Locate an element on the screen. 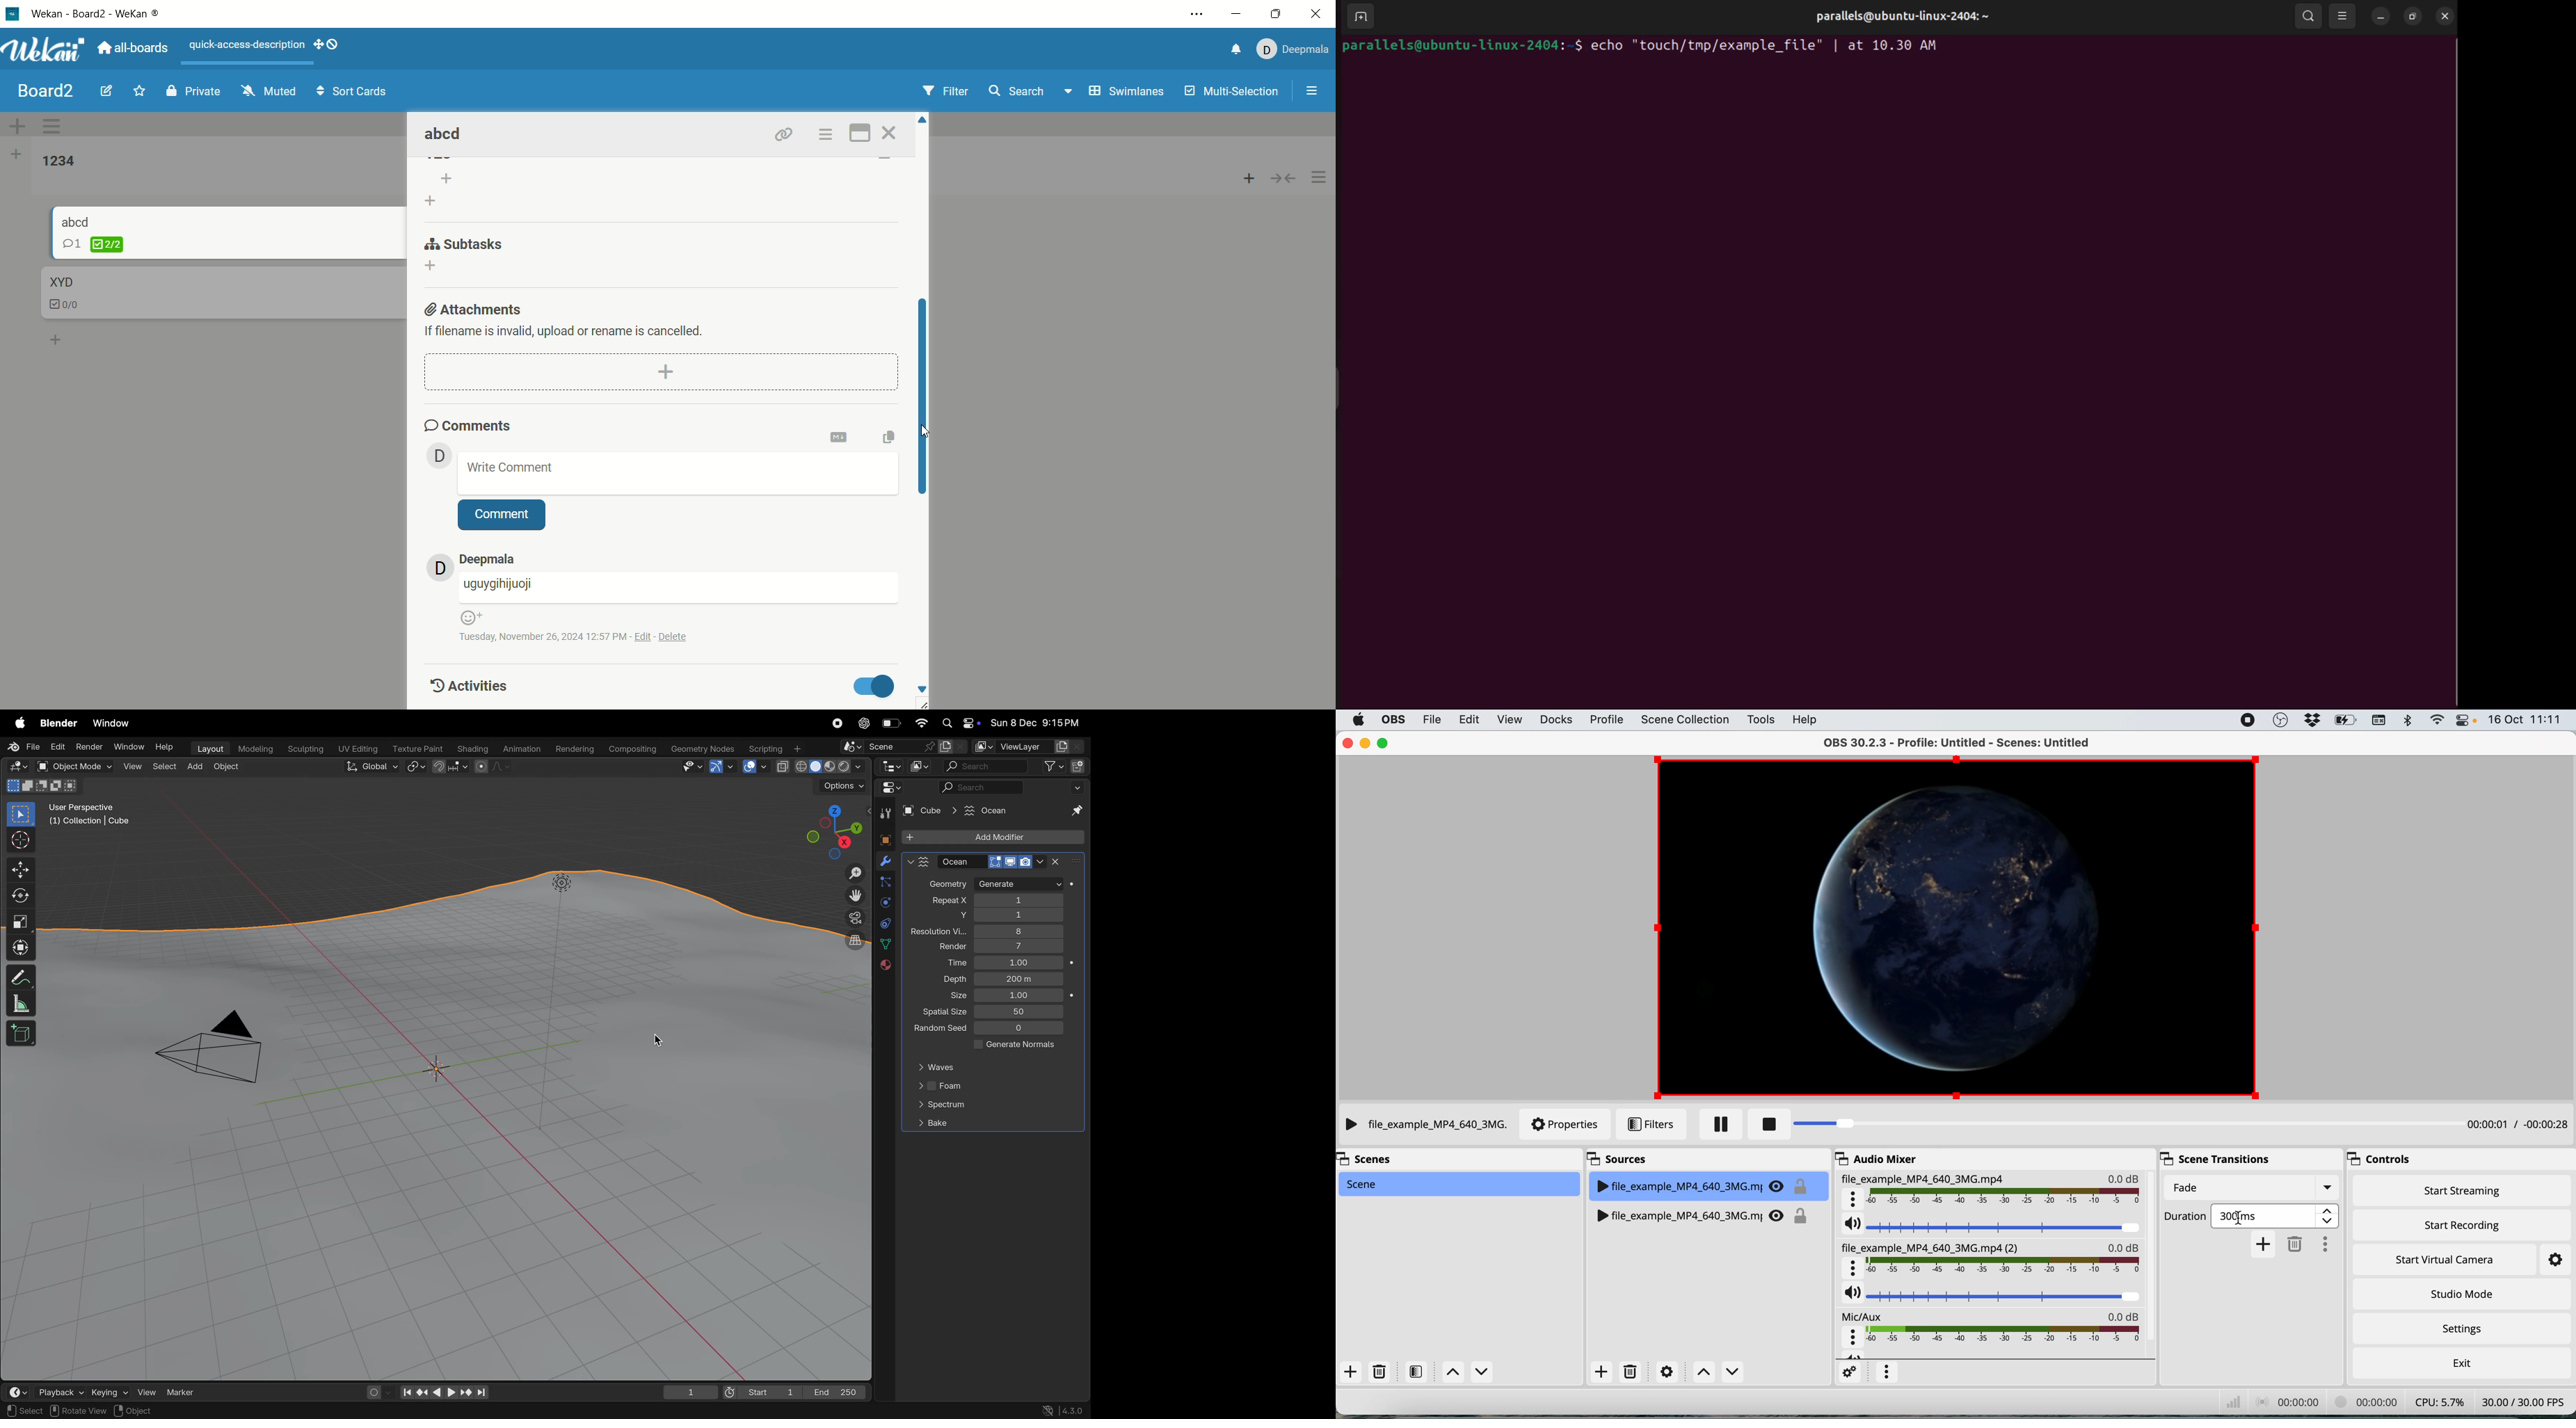 The width and height of the screenshot is (2576, 1428). source audio volume is located at coordinates (1987, 1298).